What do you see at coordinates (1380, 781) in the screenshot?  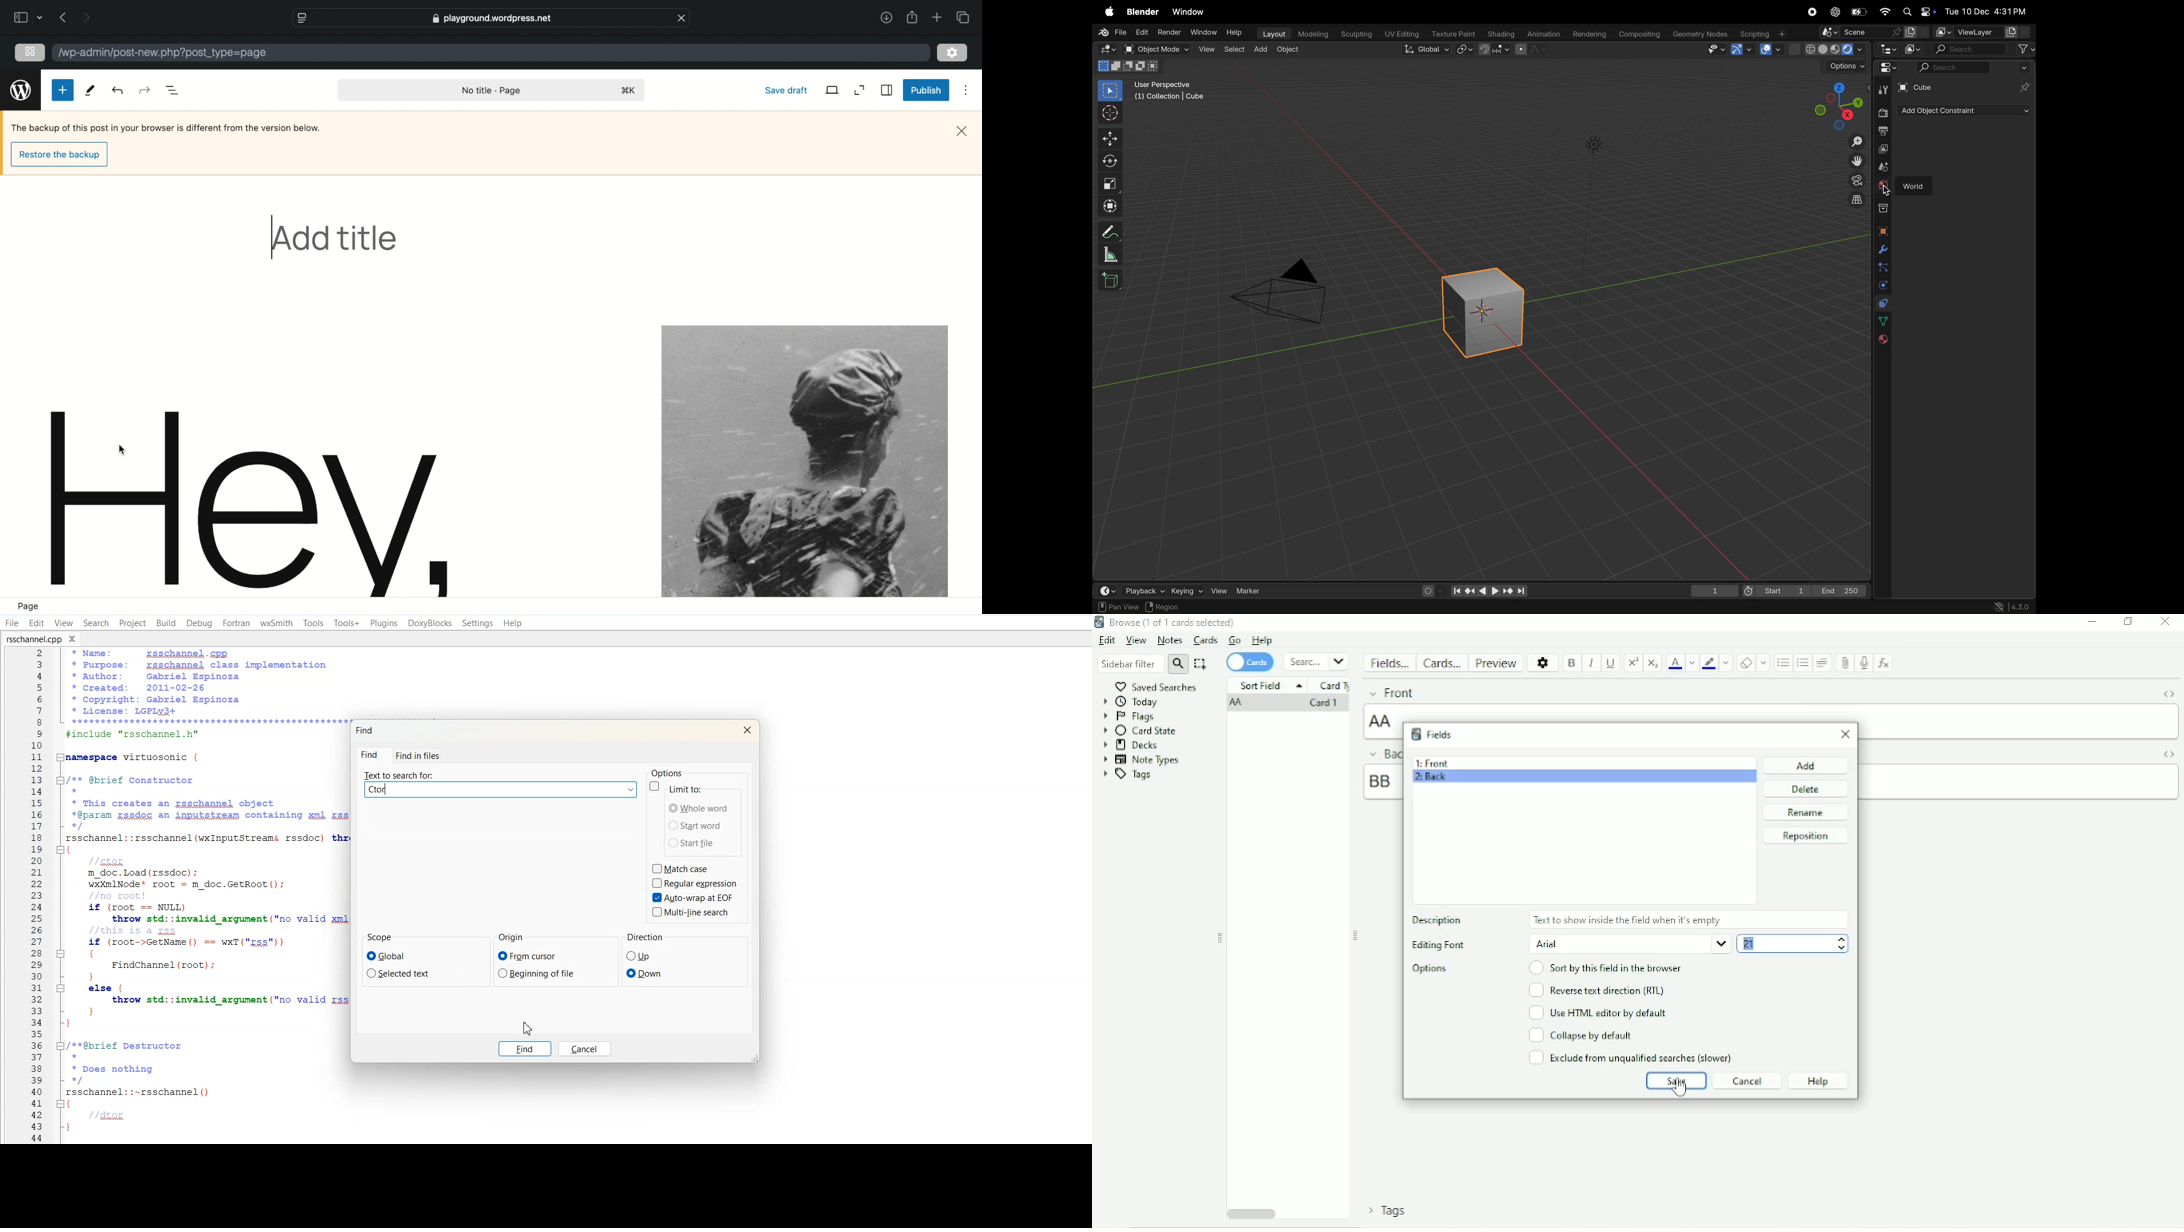 I see `BB` at bounding box center [1380, 781].